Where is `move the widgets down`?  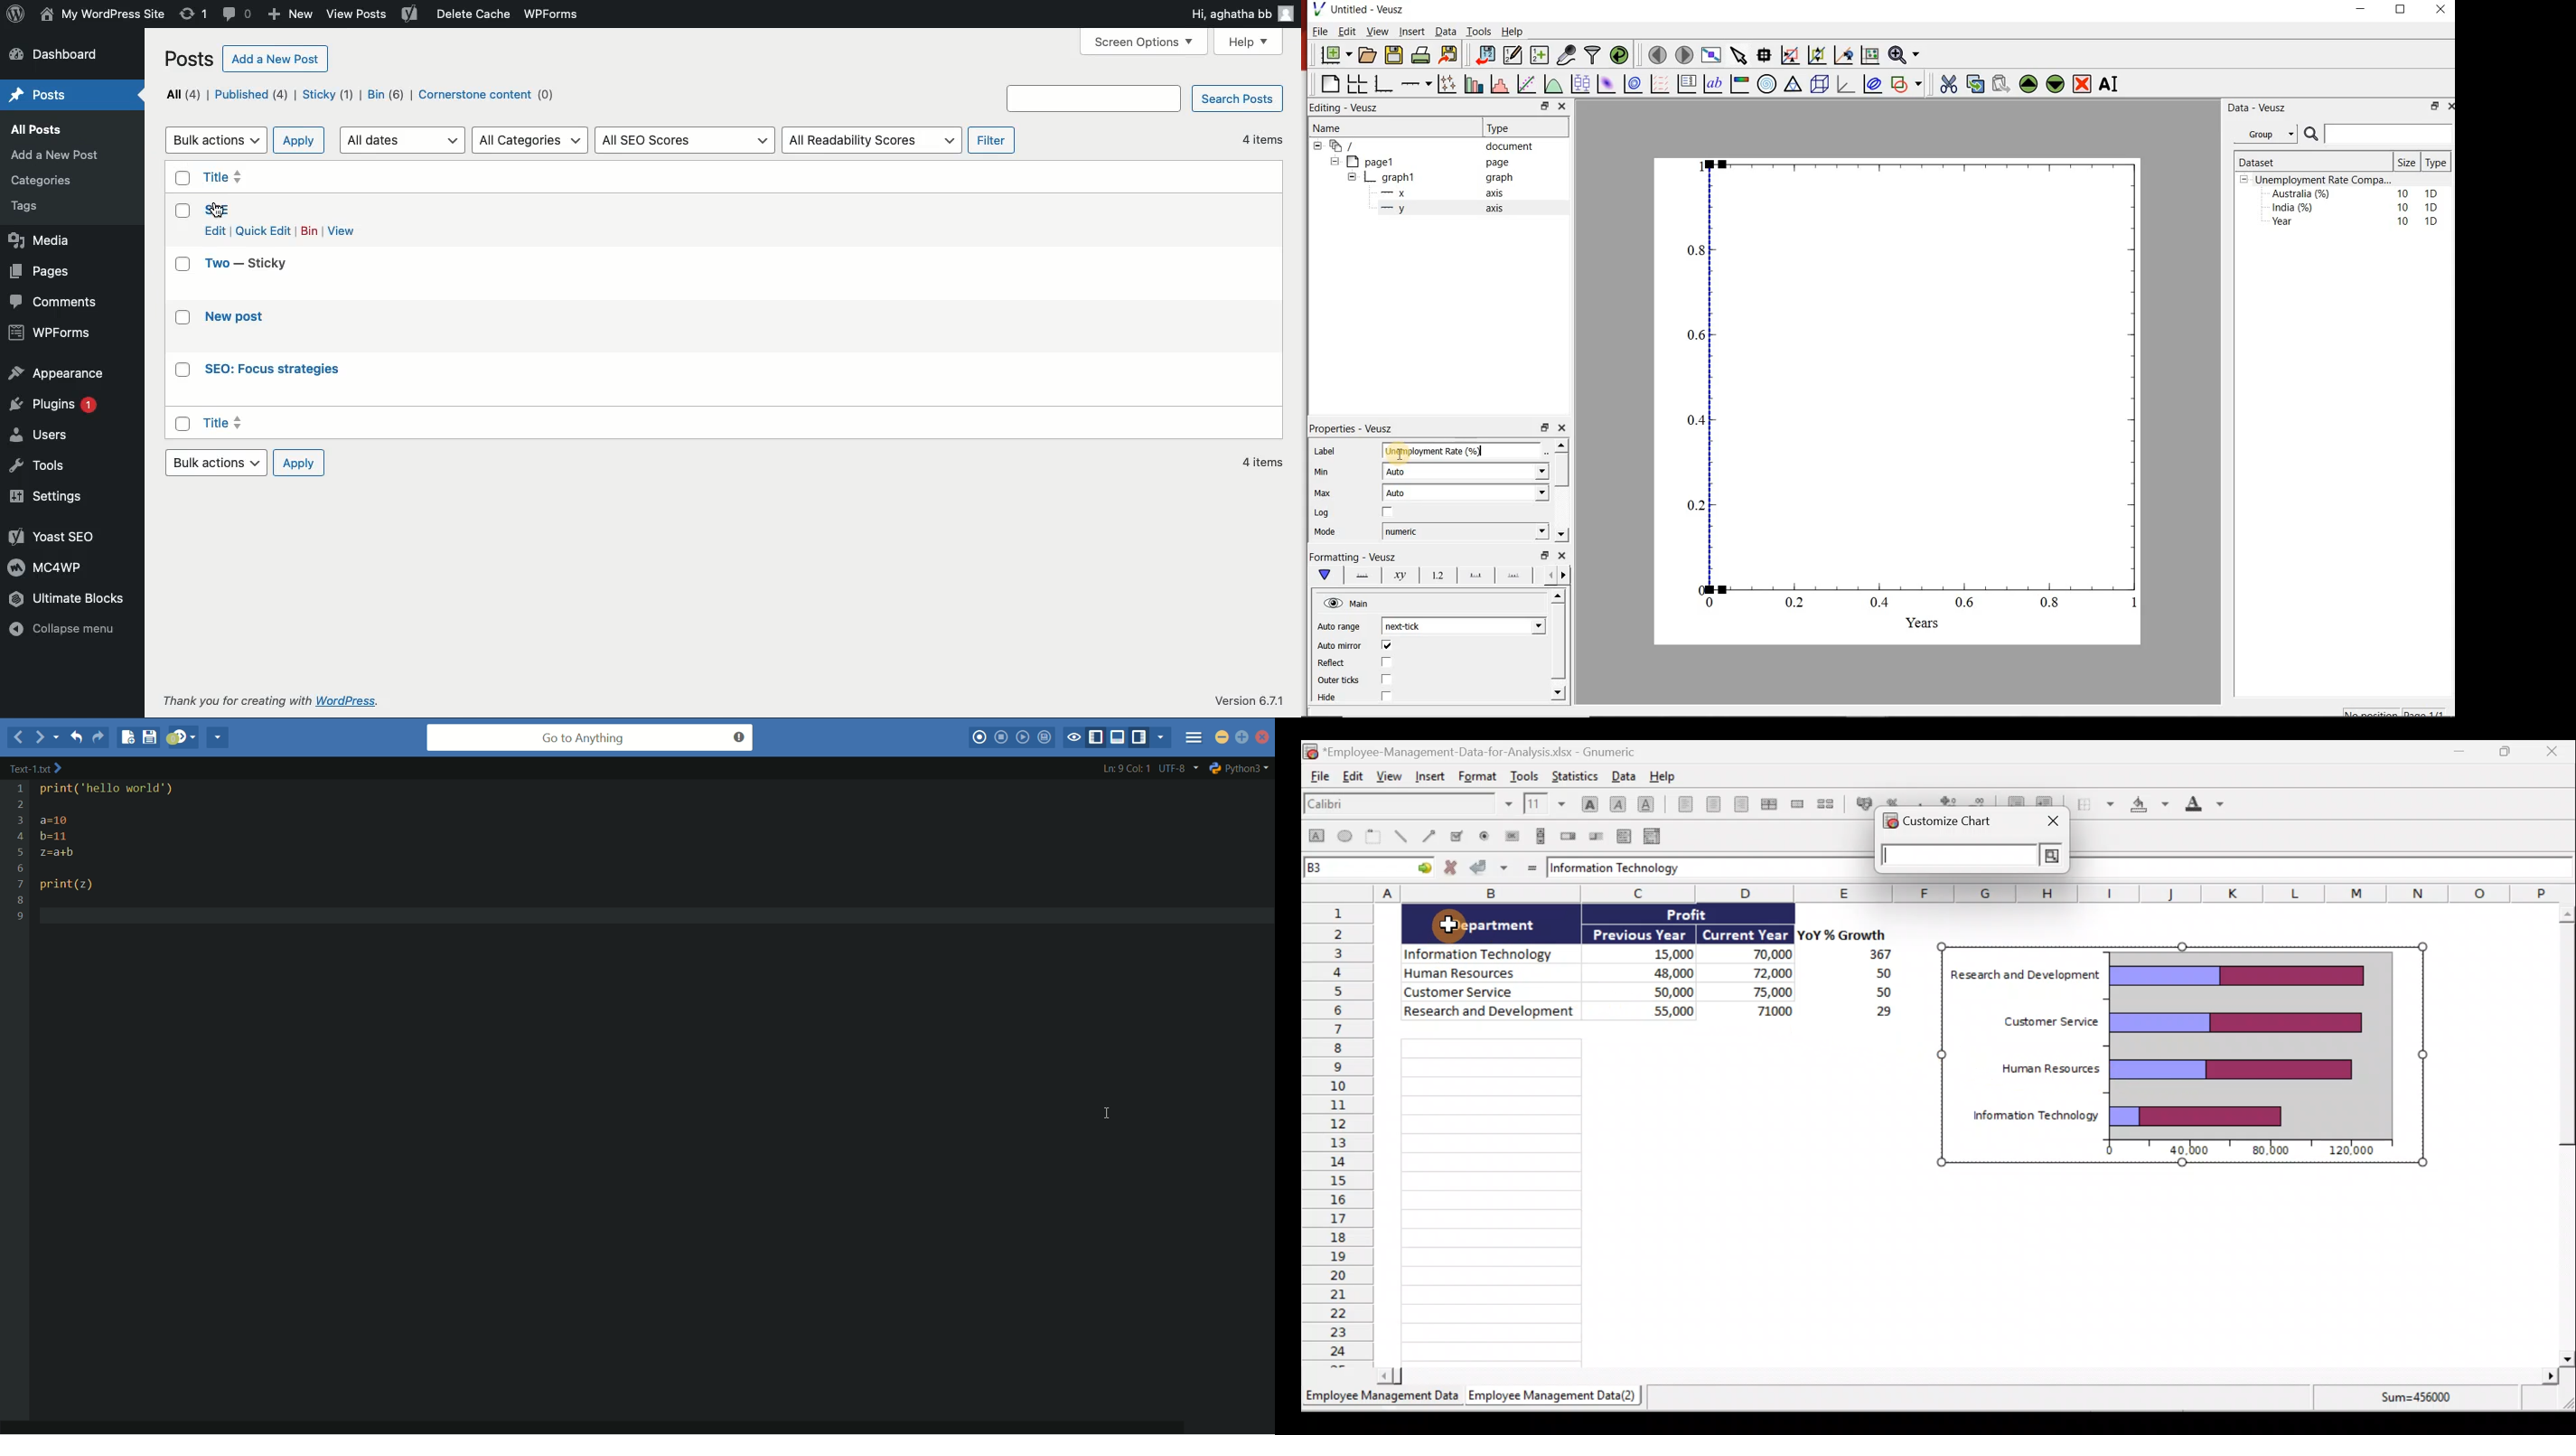
move the widgets down is located at coordinates (2054, 84).